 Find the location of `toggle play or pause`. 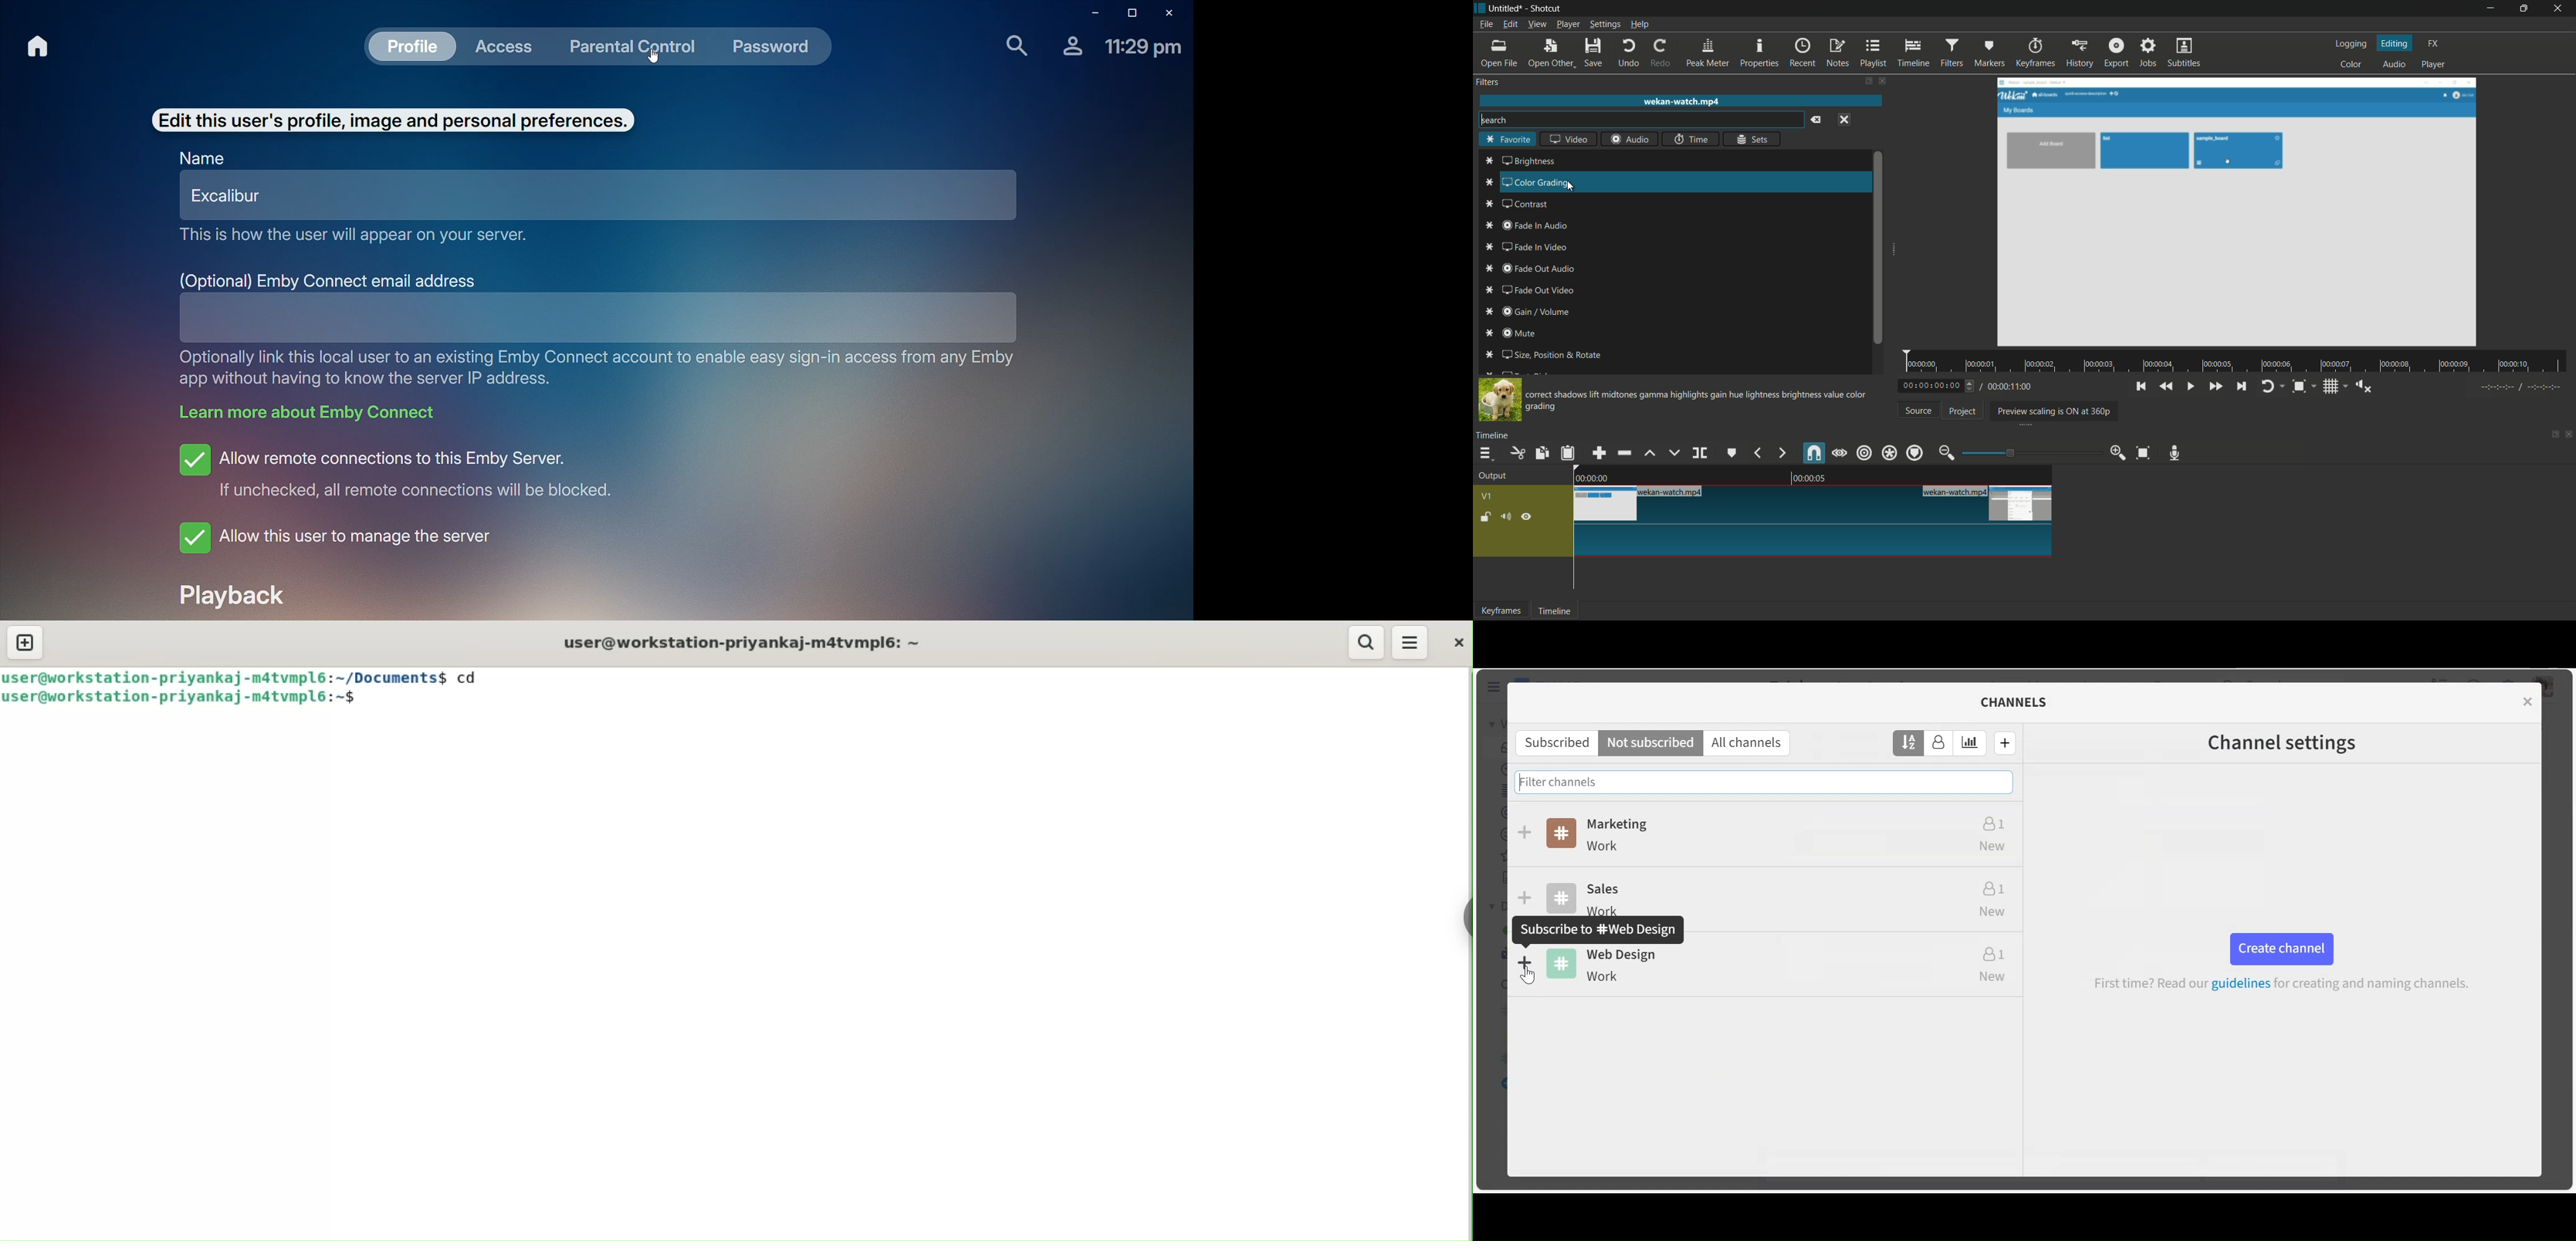

toggle play or pause is located at coordinates (2191, 387).